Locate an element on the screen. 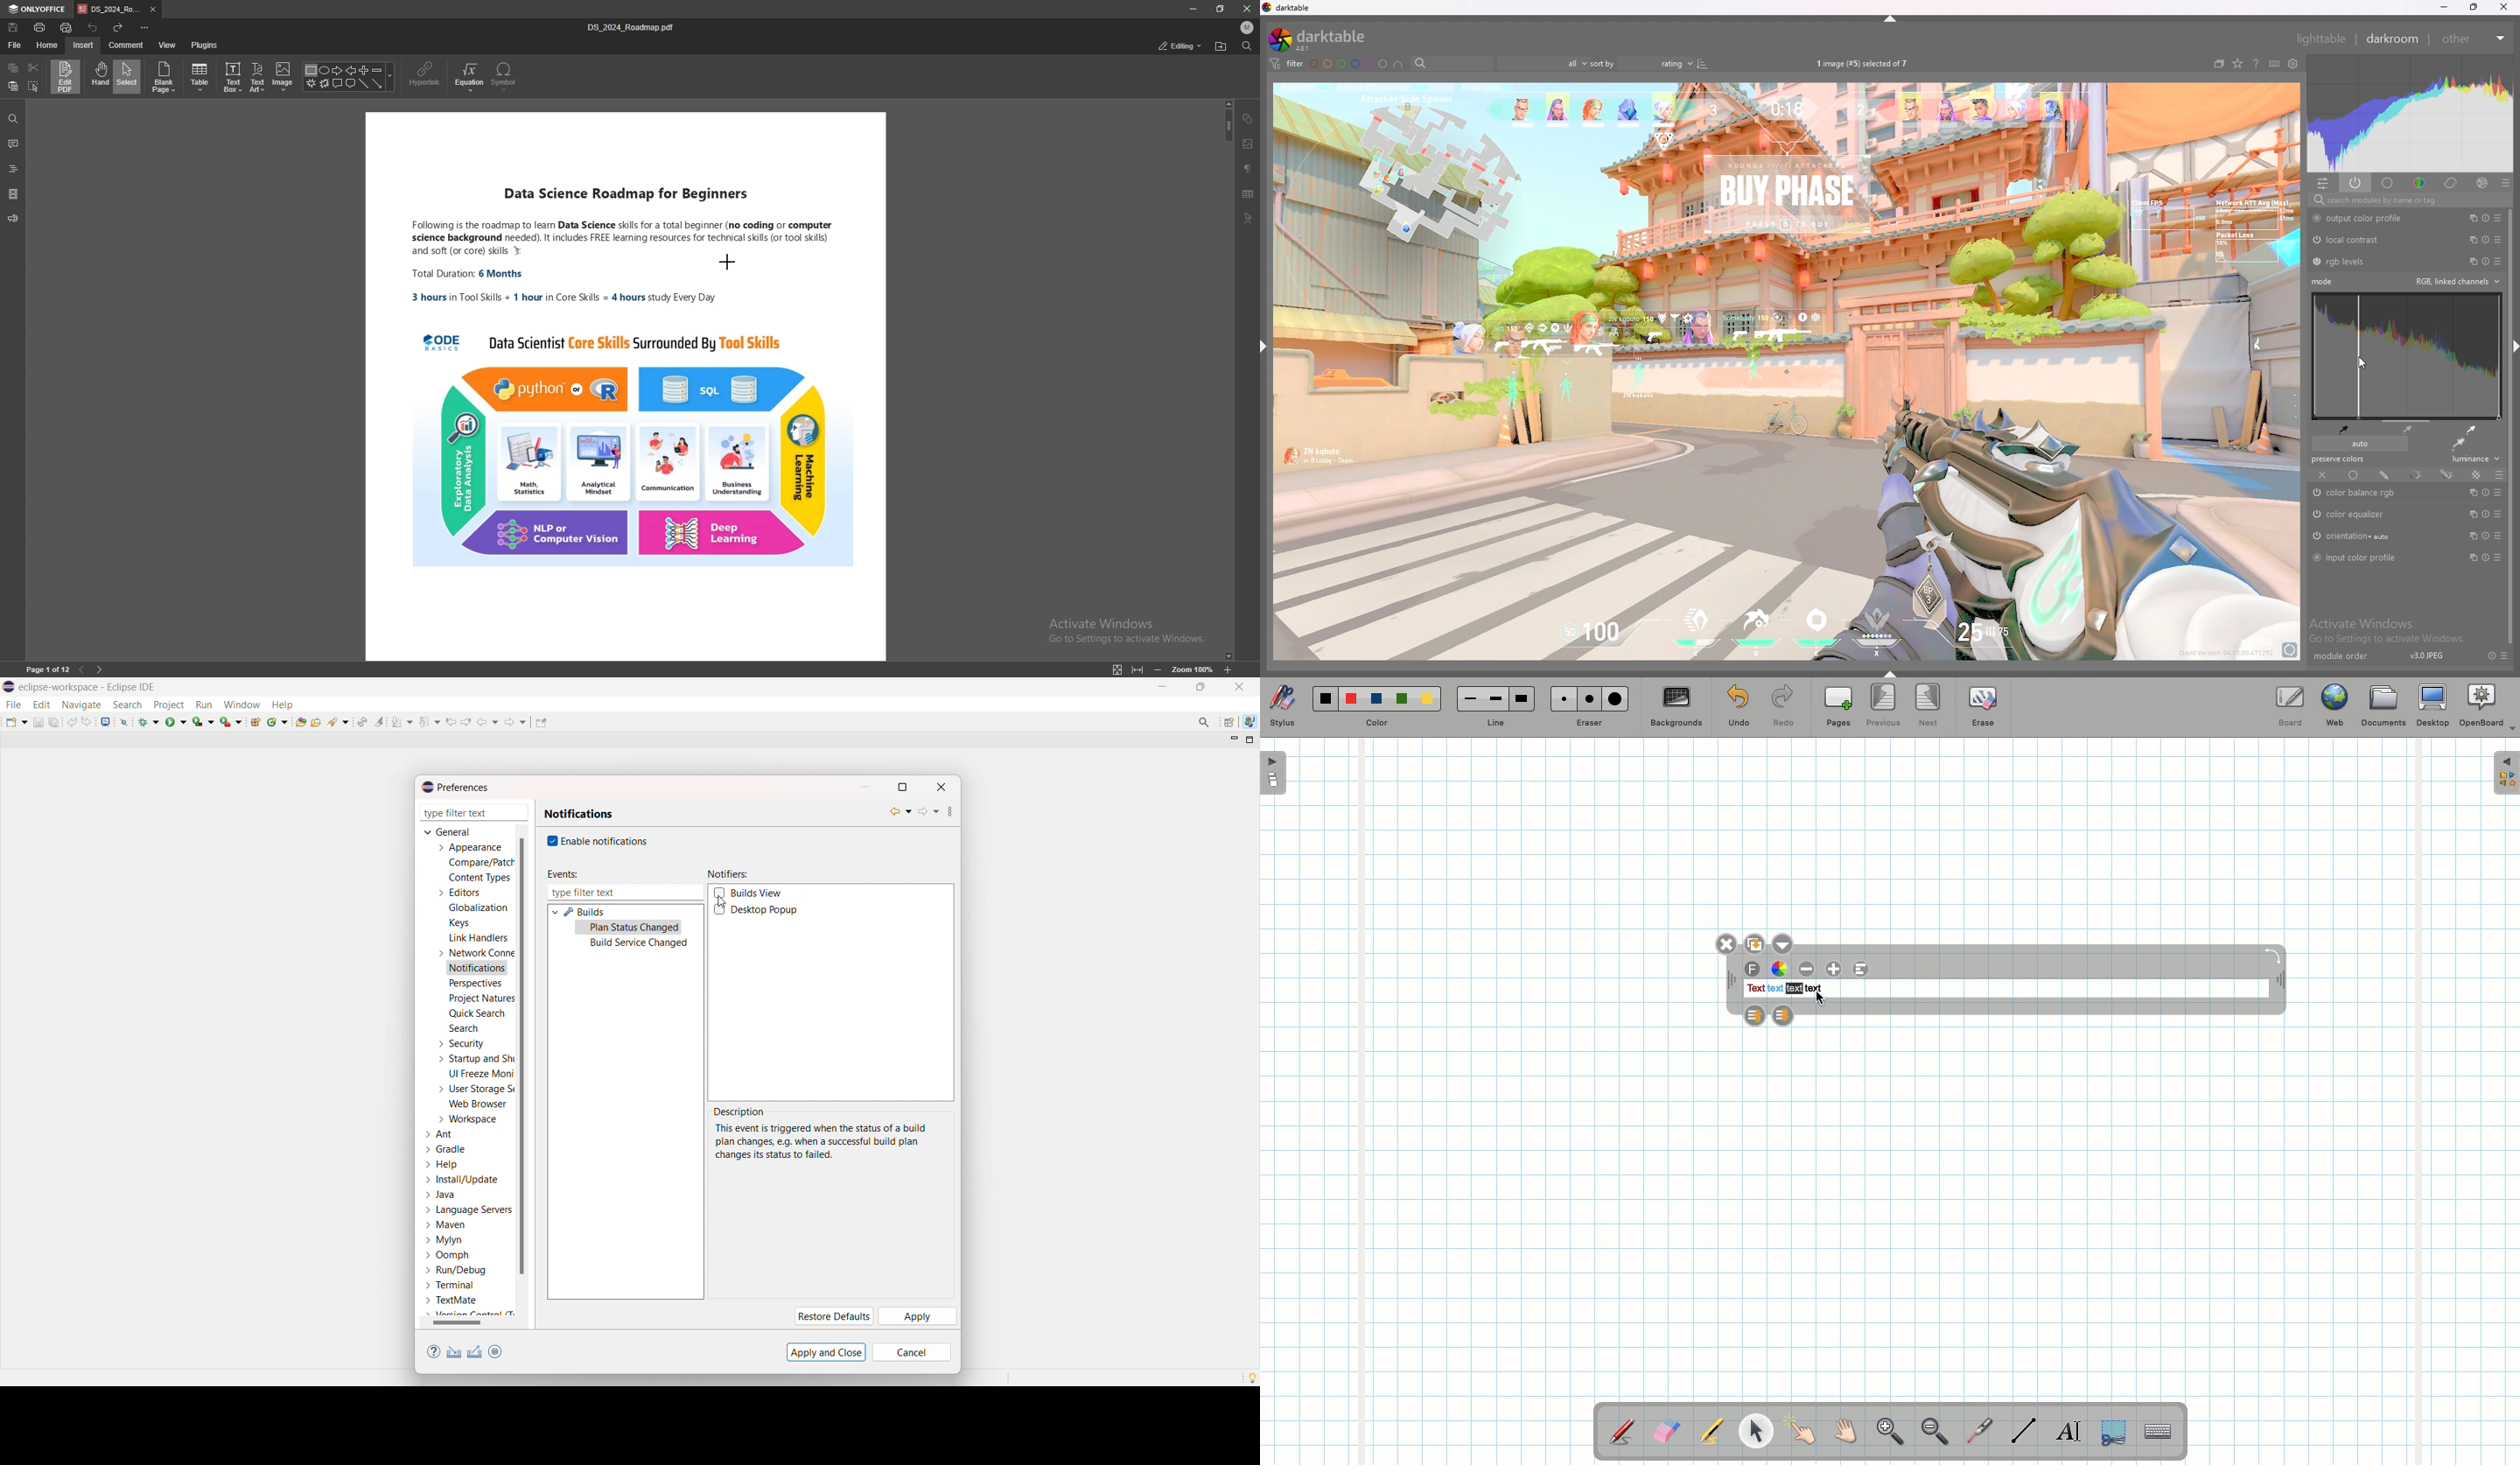  Red is located at coordinates (1352, 699).